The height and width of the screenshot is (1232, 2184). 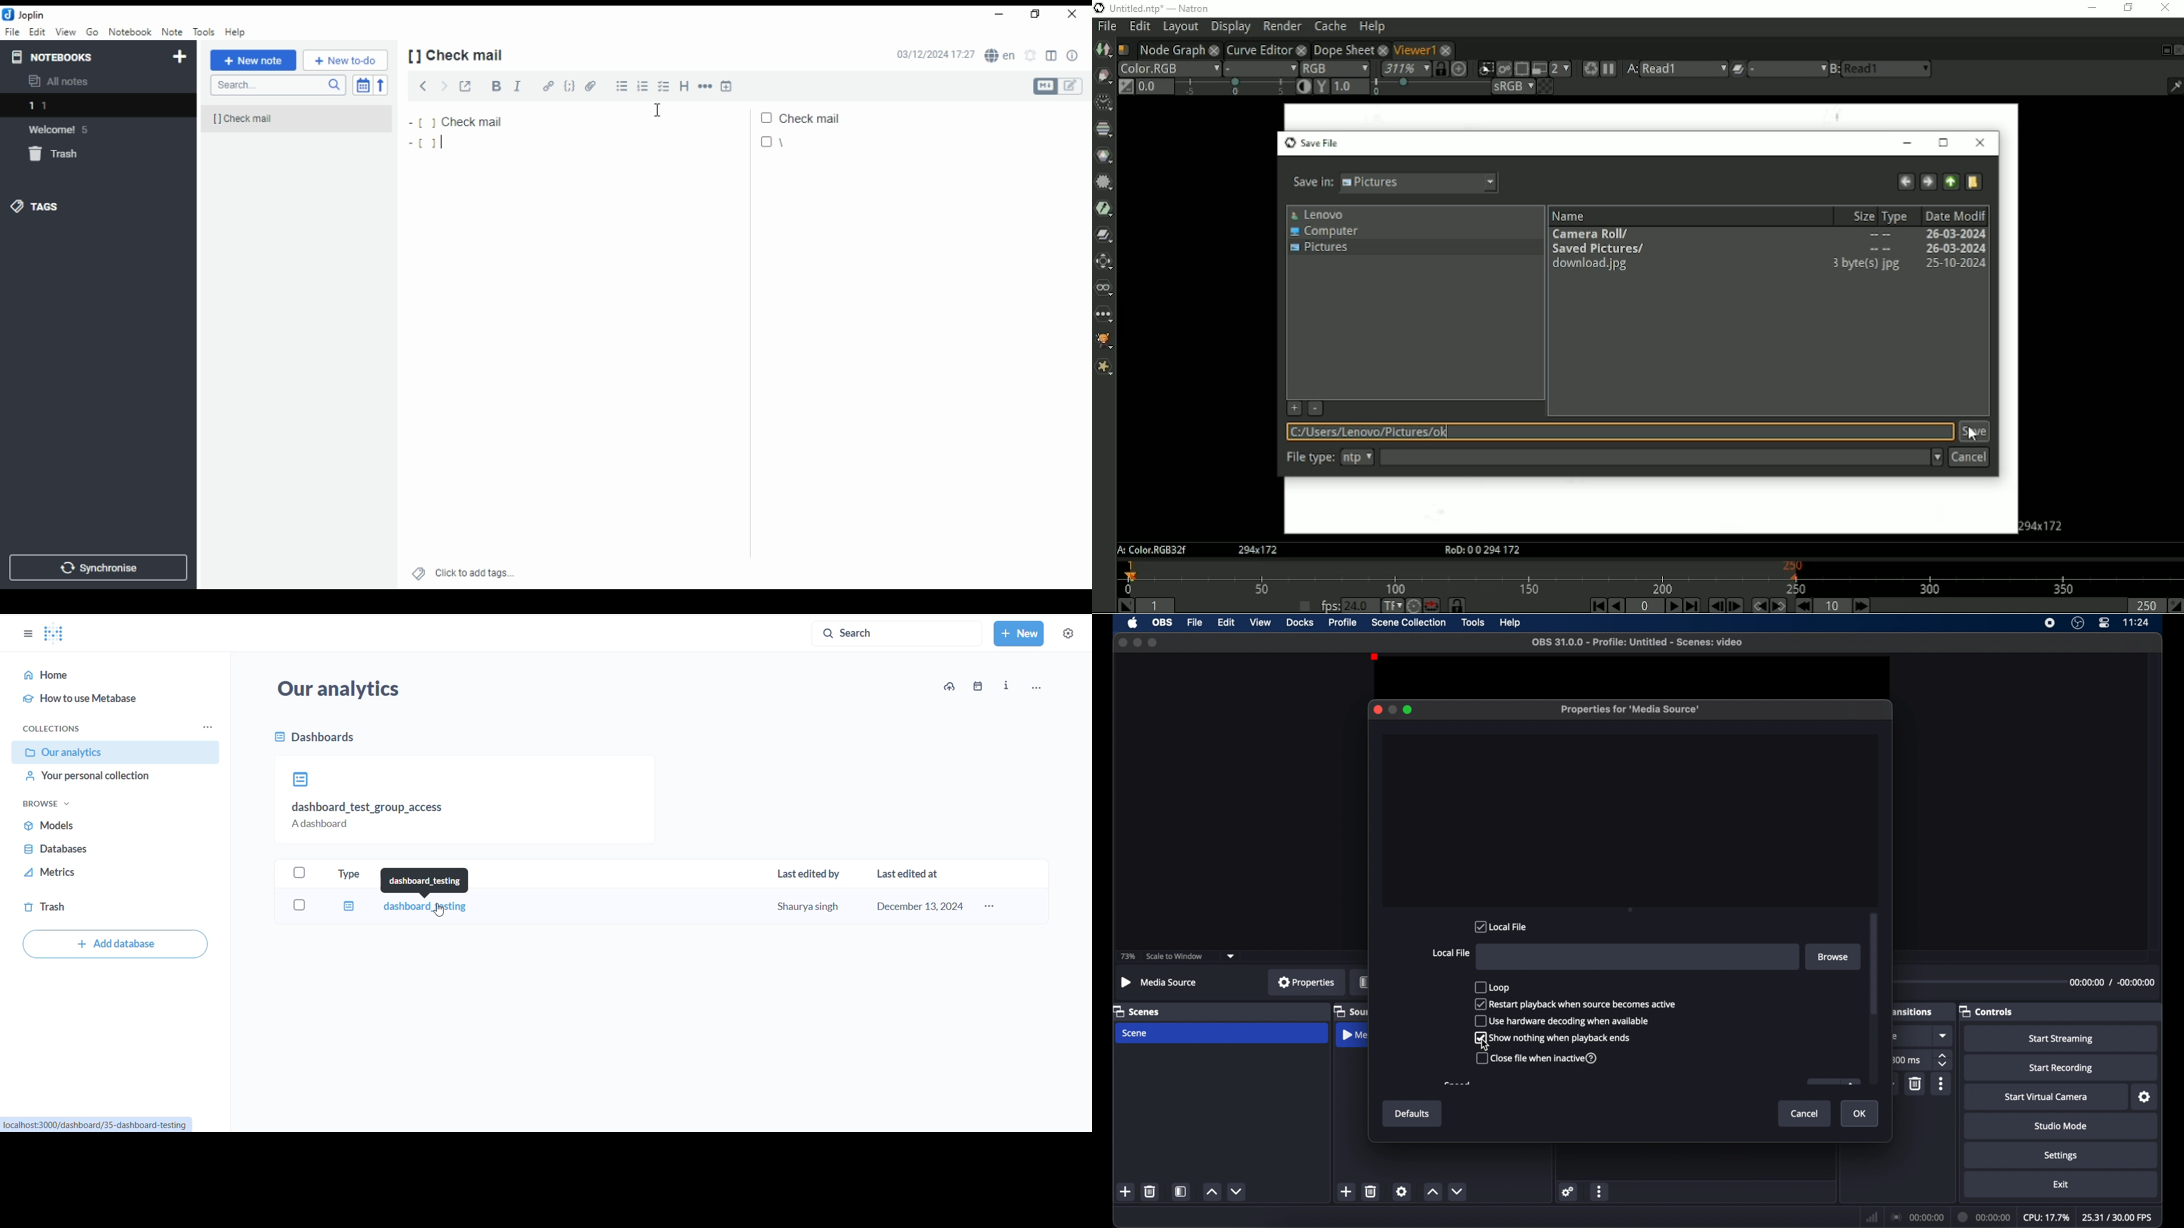 I want to click on add, so click(x=1345, y=1192).